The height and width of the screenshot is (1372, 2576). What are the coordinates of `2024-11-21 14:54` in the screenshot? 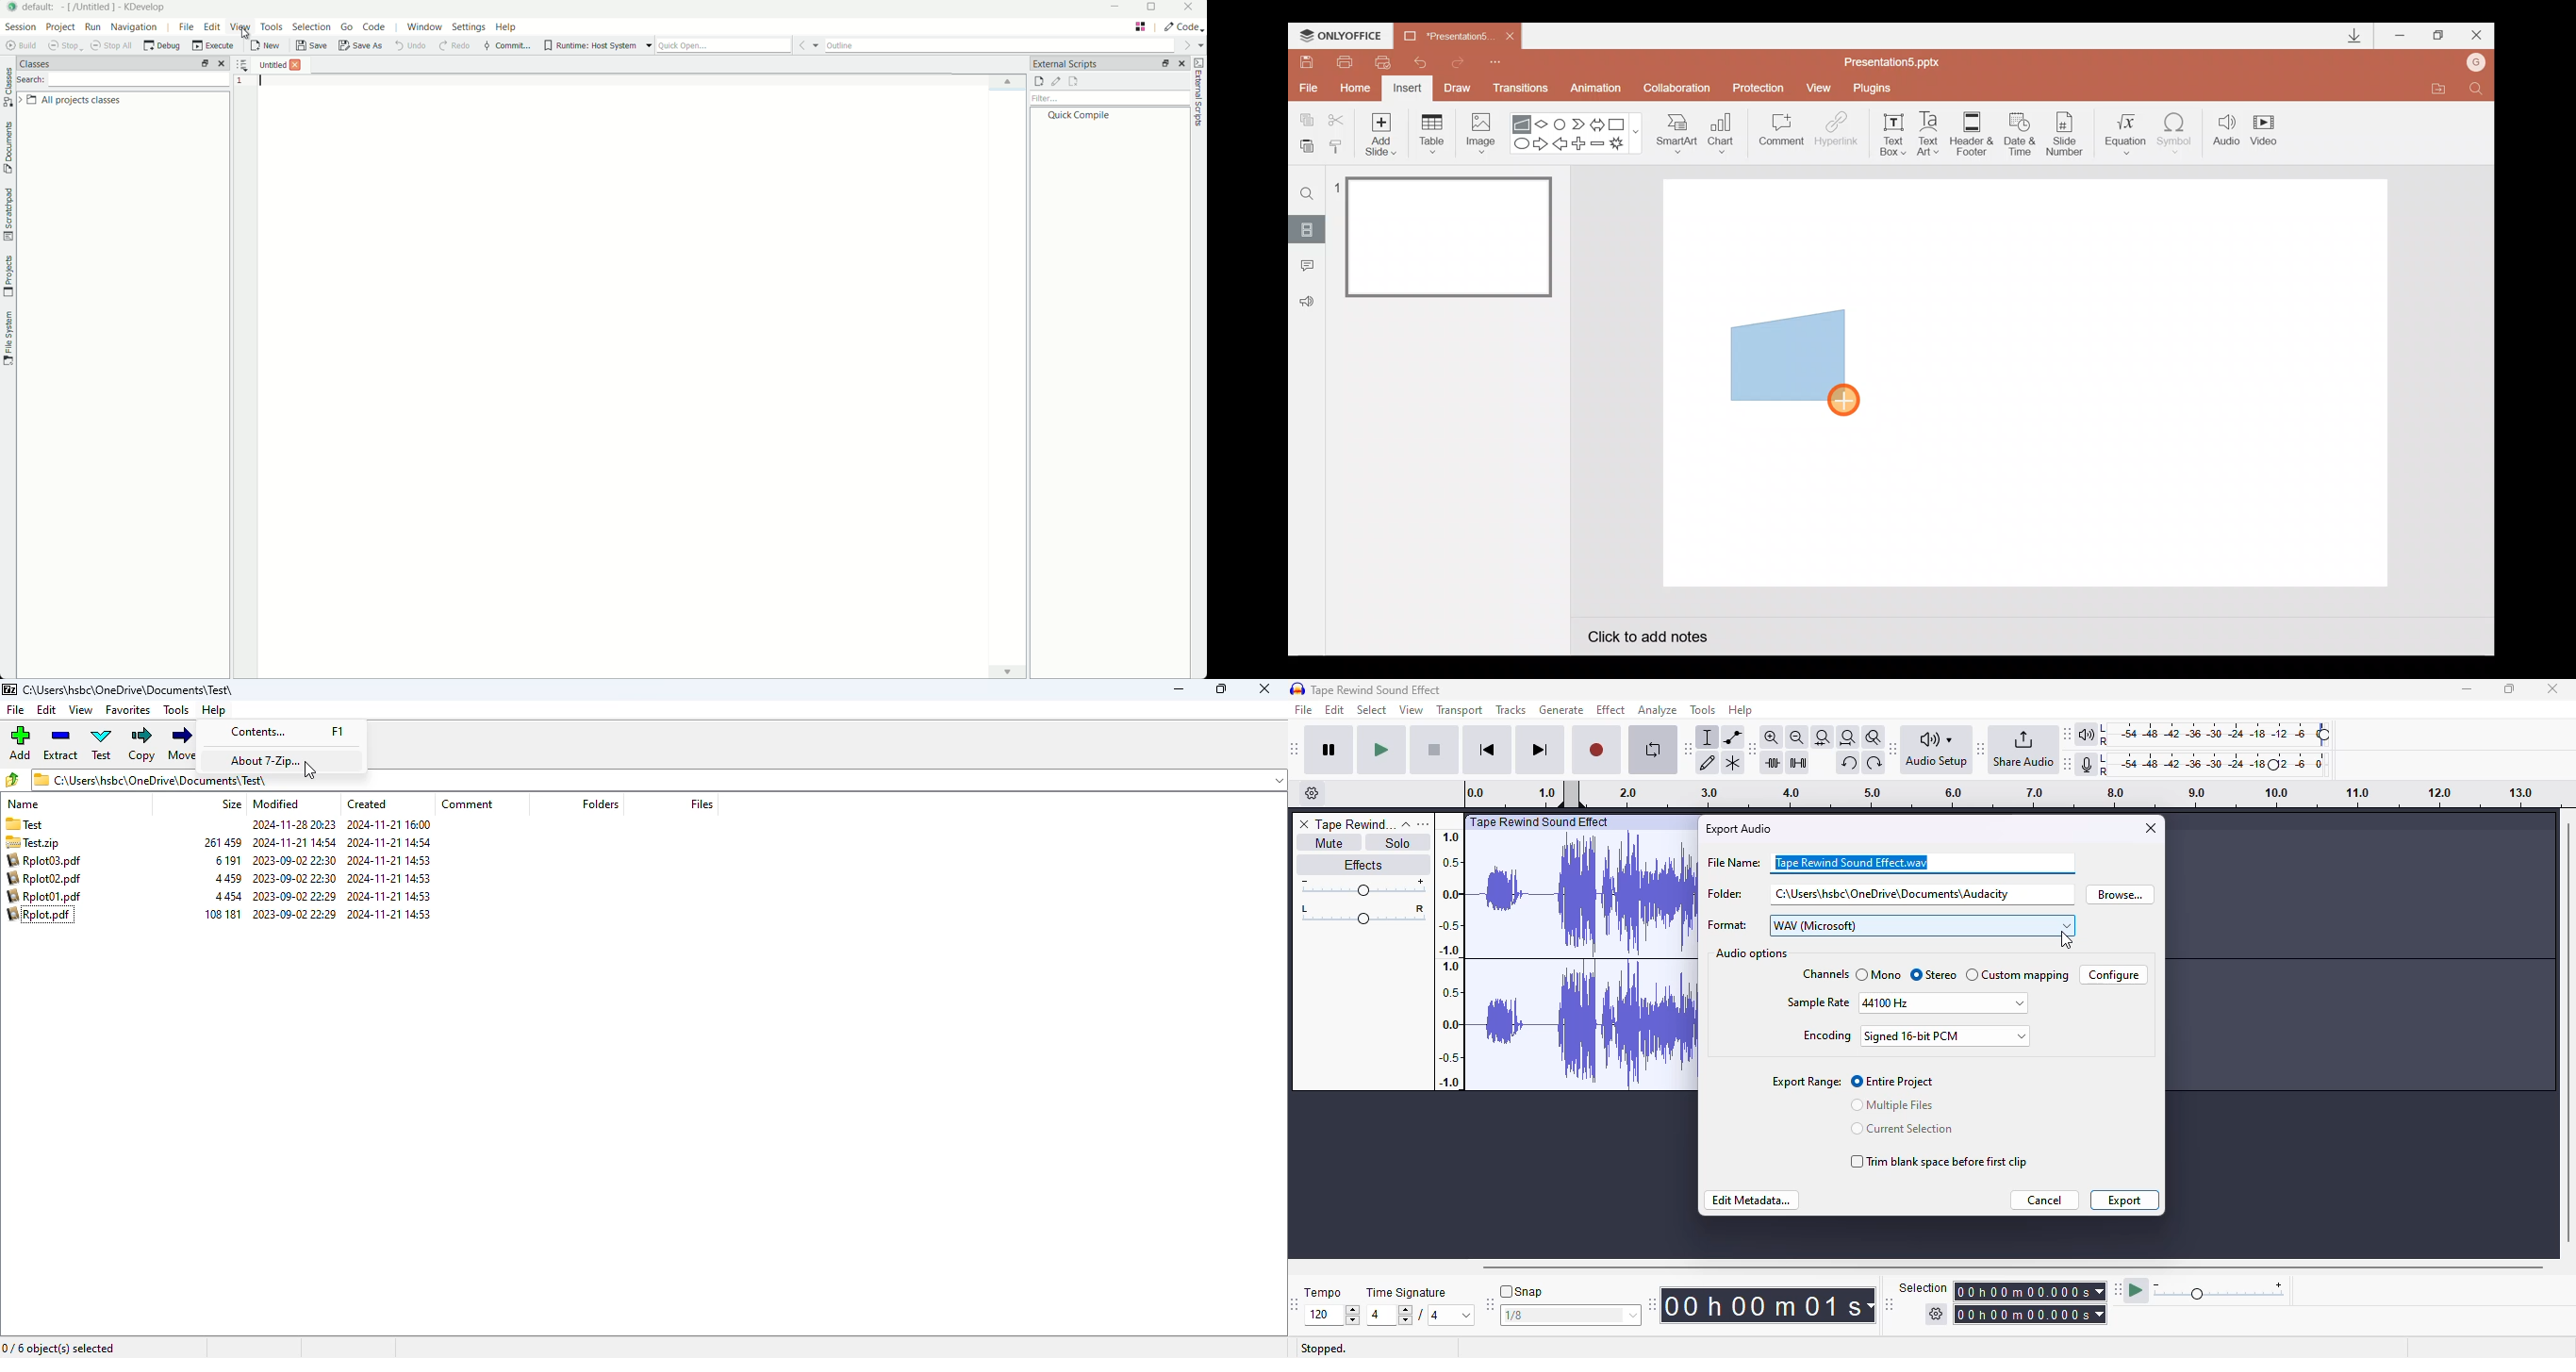 It's located at (391, 843).